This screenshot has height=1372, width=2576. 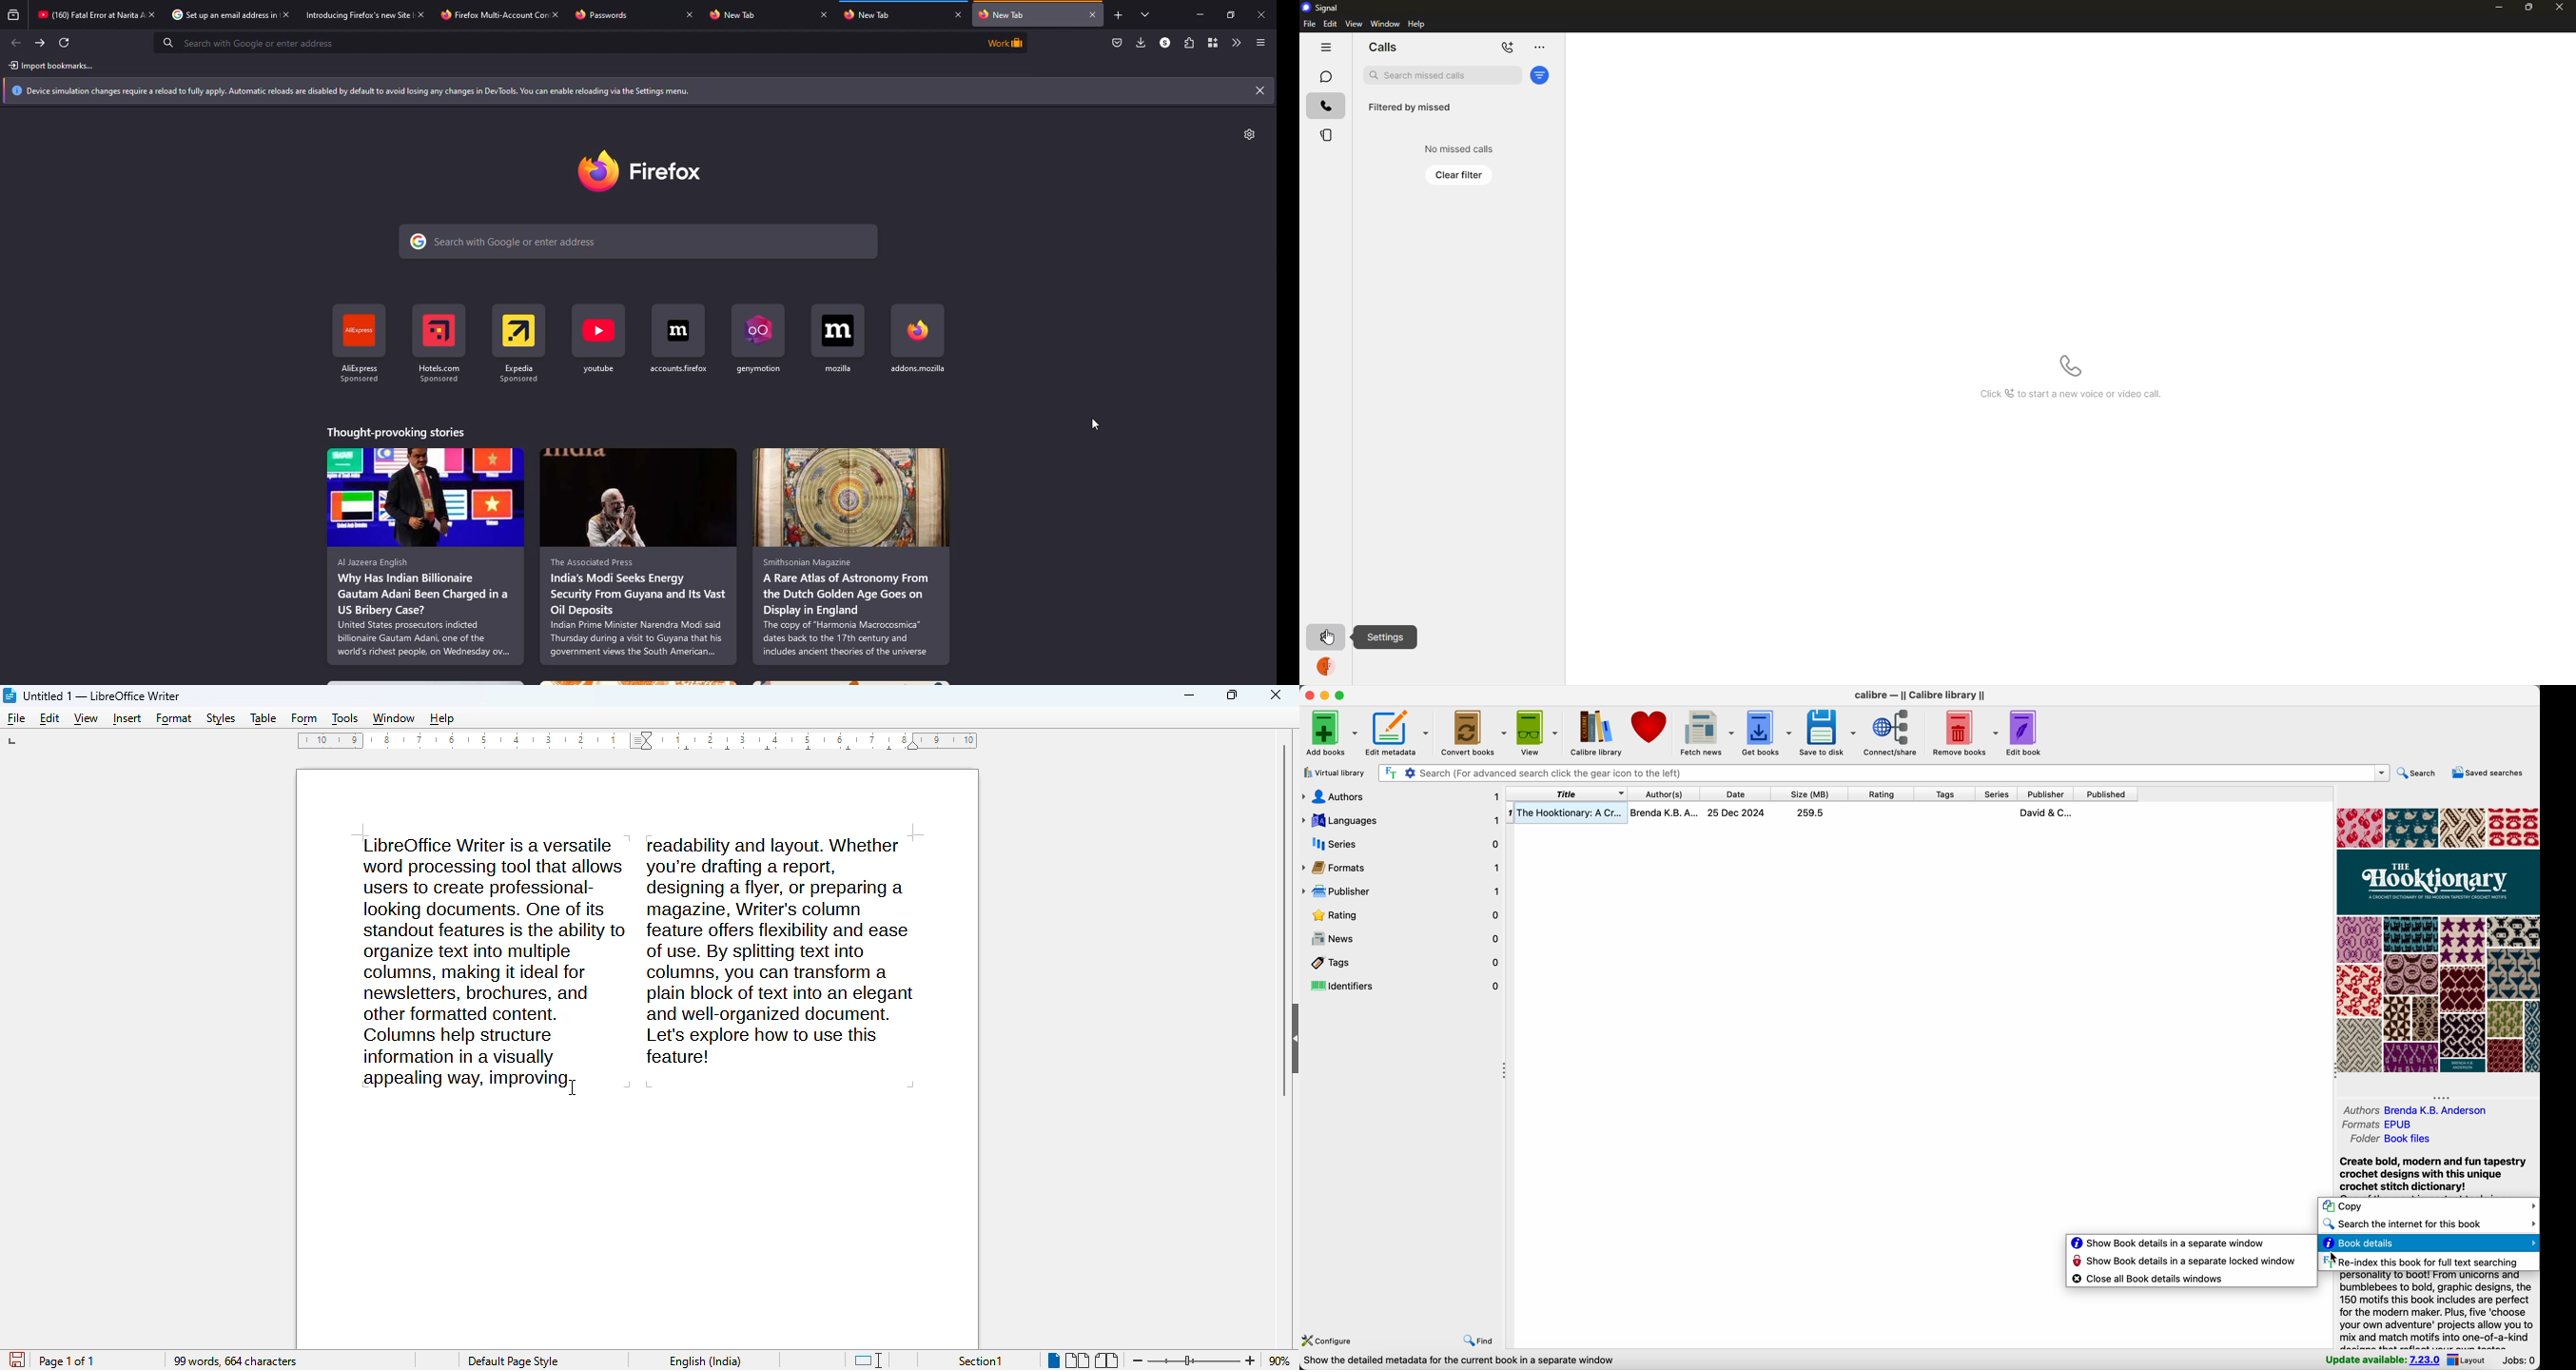 I want to click on no missed calls, so click(x=1460, y=149).